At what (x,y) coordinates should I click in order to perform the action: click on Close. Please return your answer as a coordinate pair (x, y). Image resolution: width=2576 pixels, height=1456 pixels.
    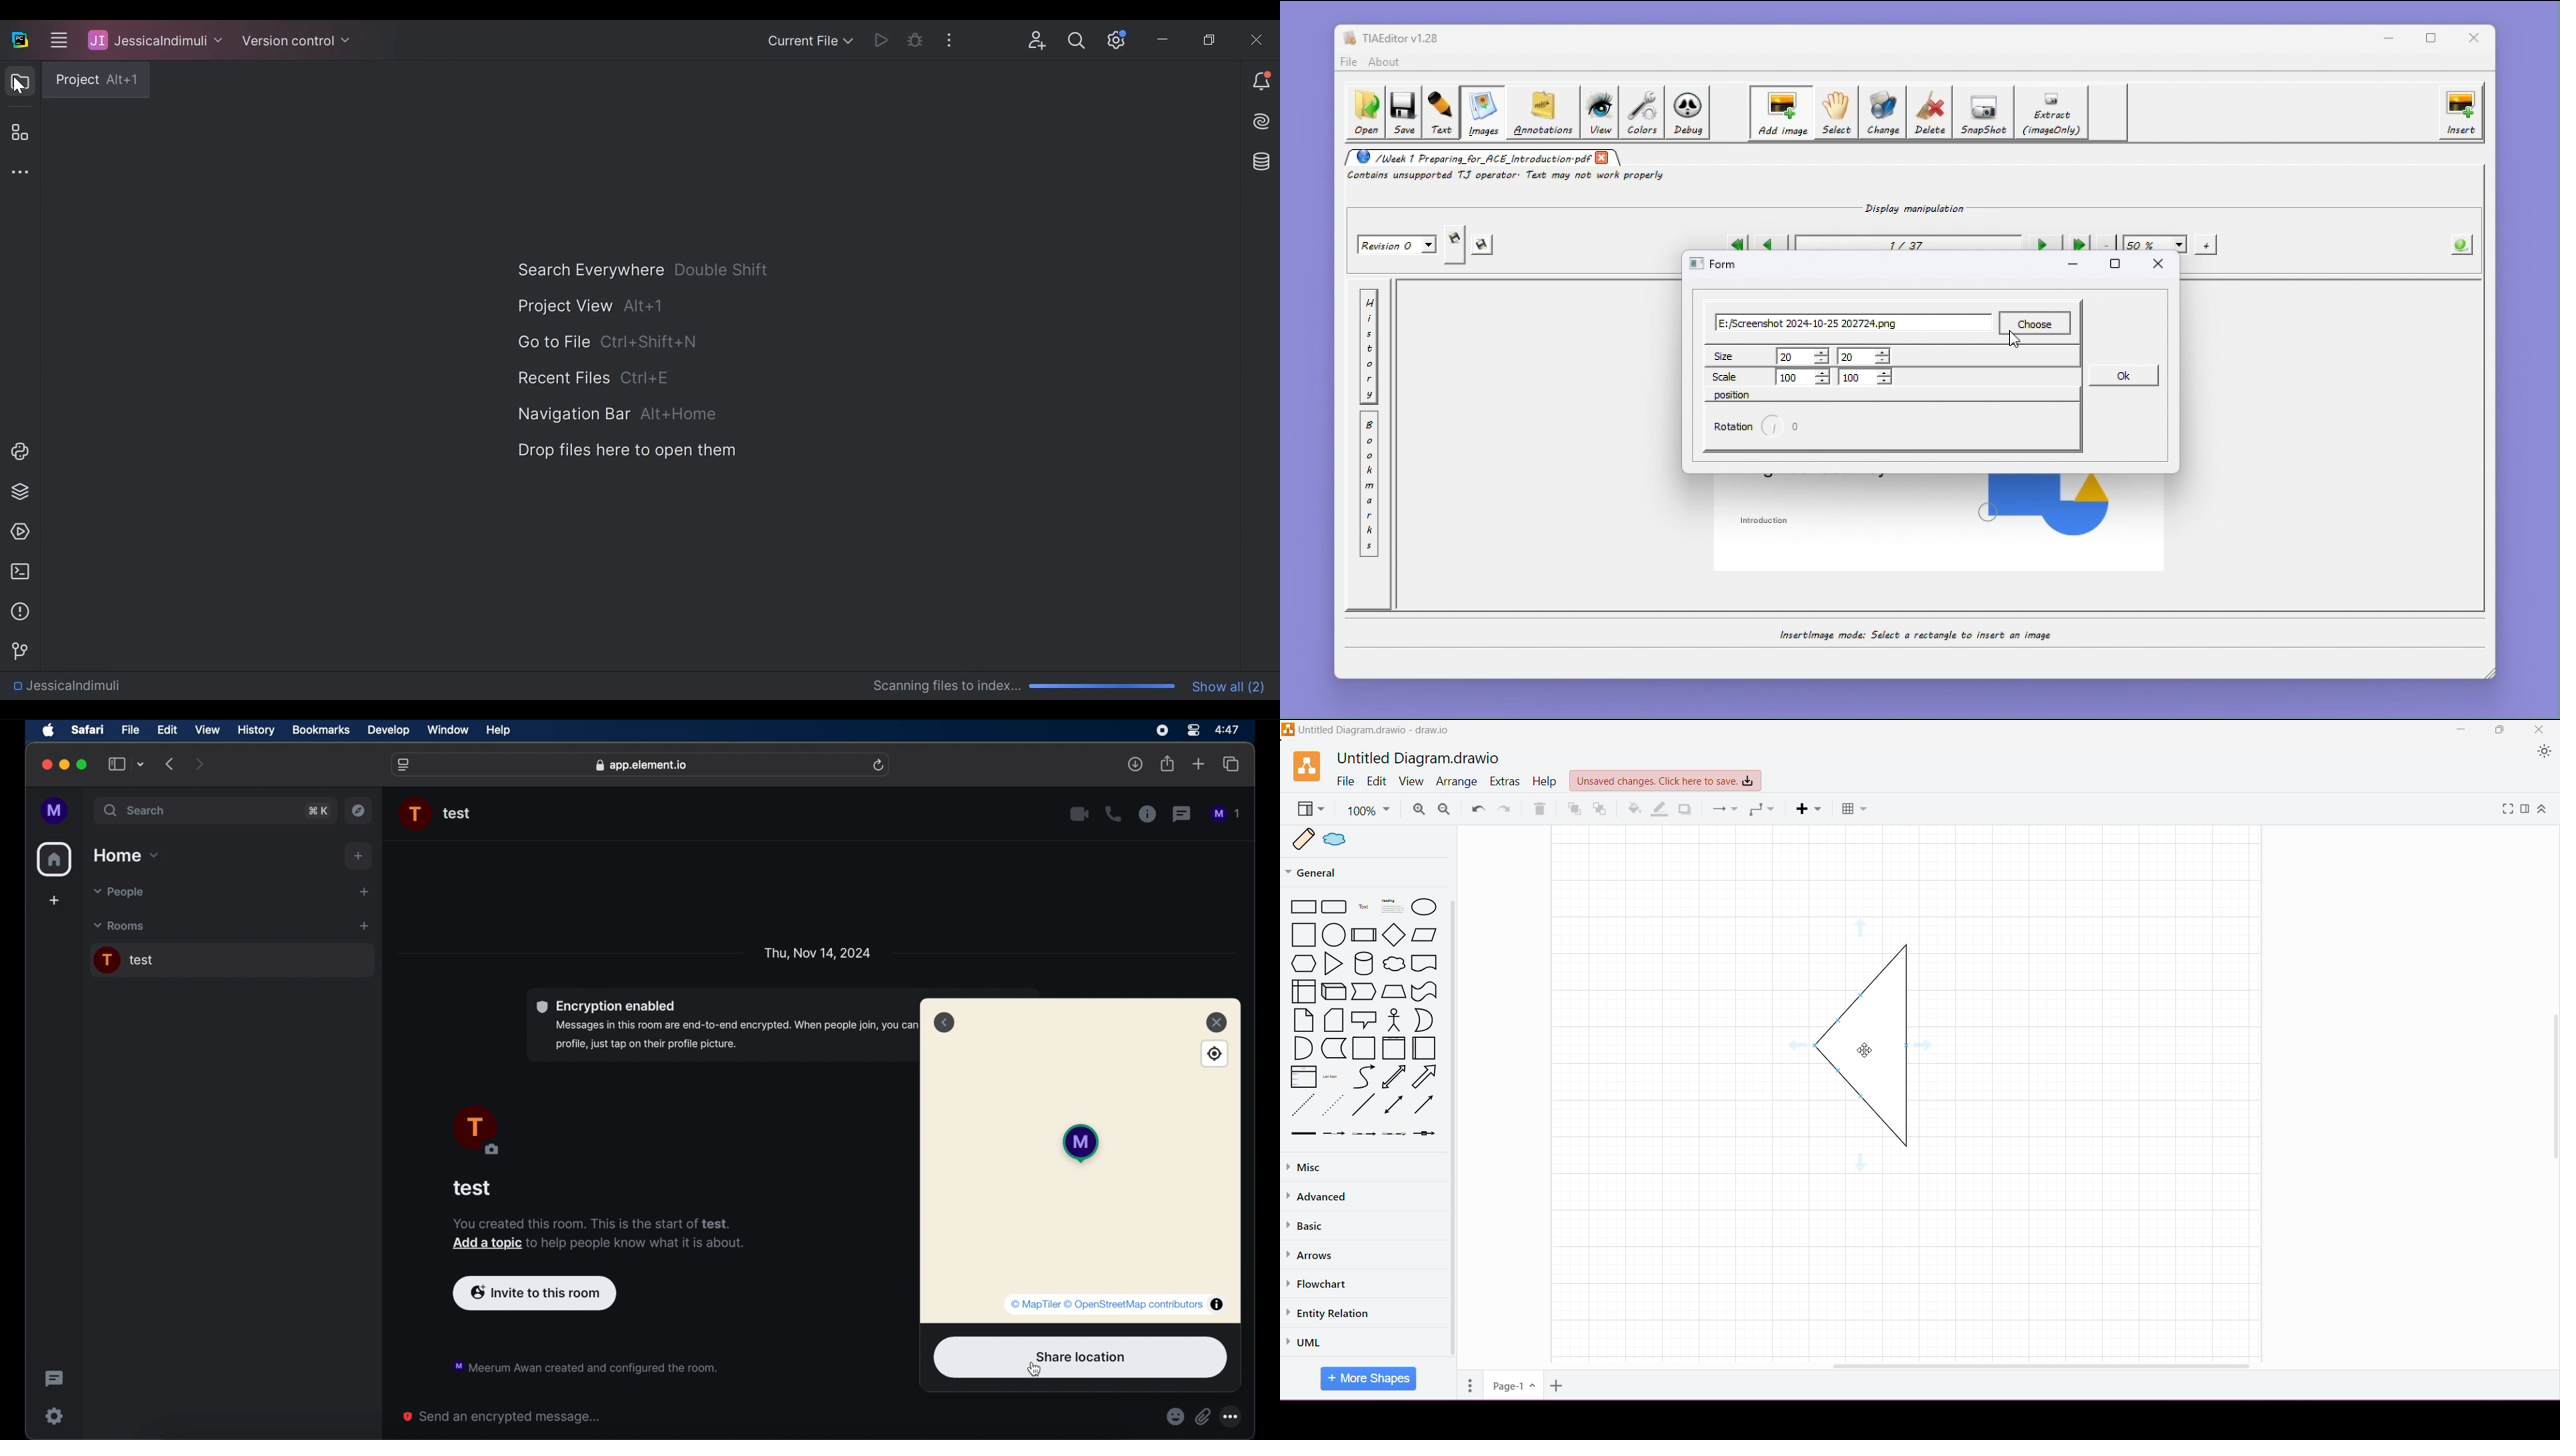
    Looking at the image, I should click on (2543, 729).